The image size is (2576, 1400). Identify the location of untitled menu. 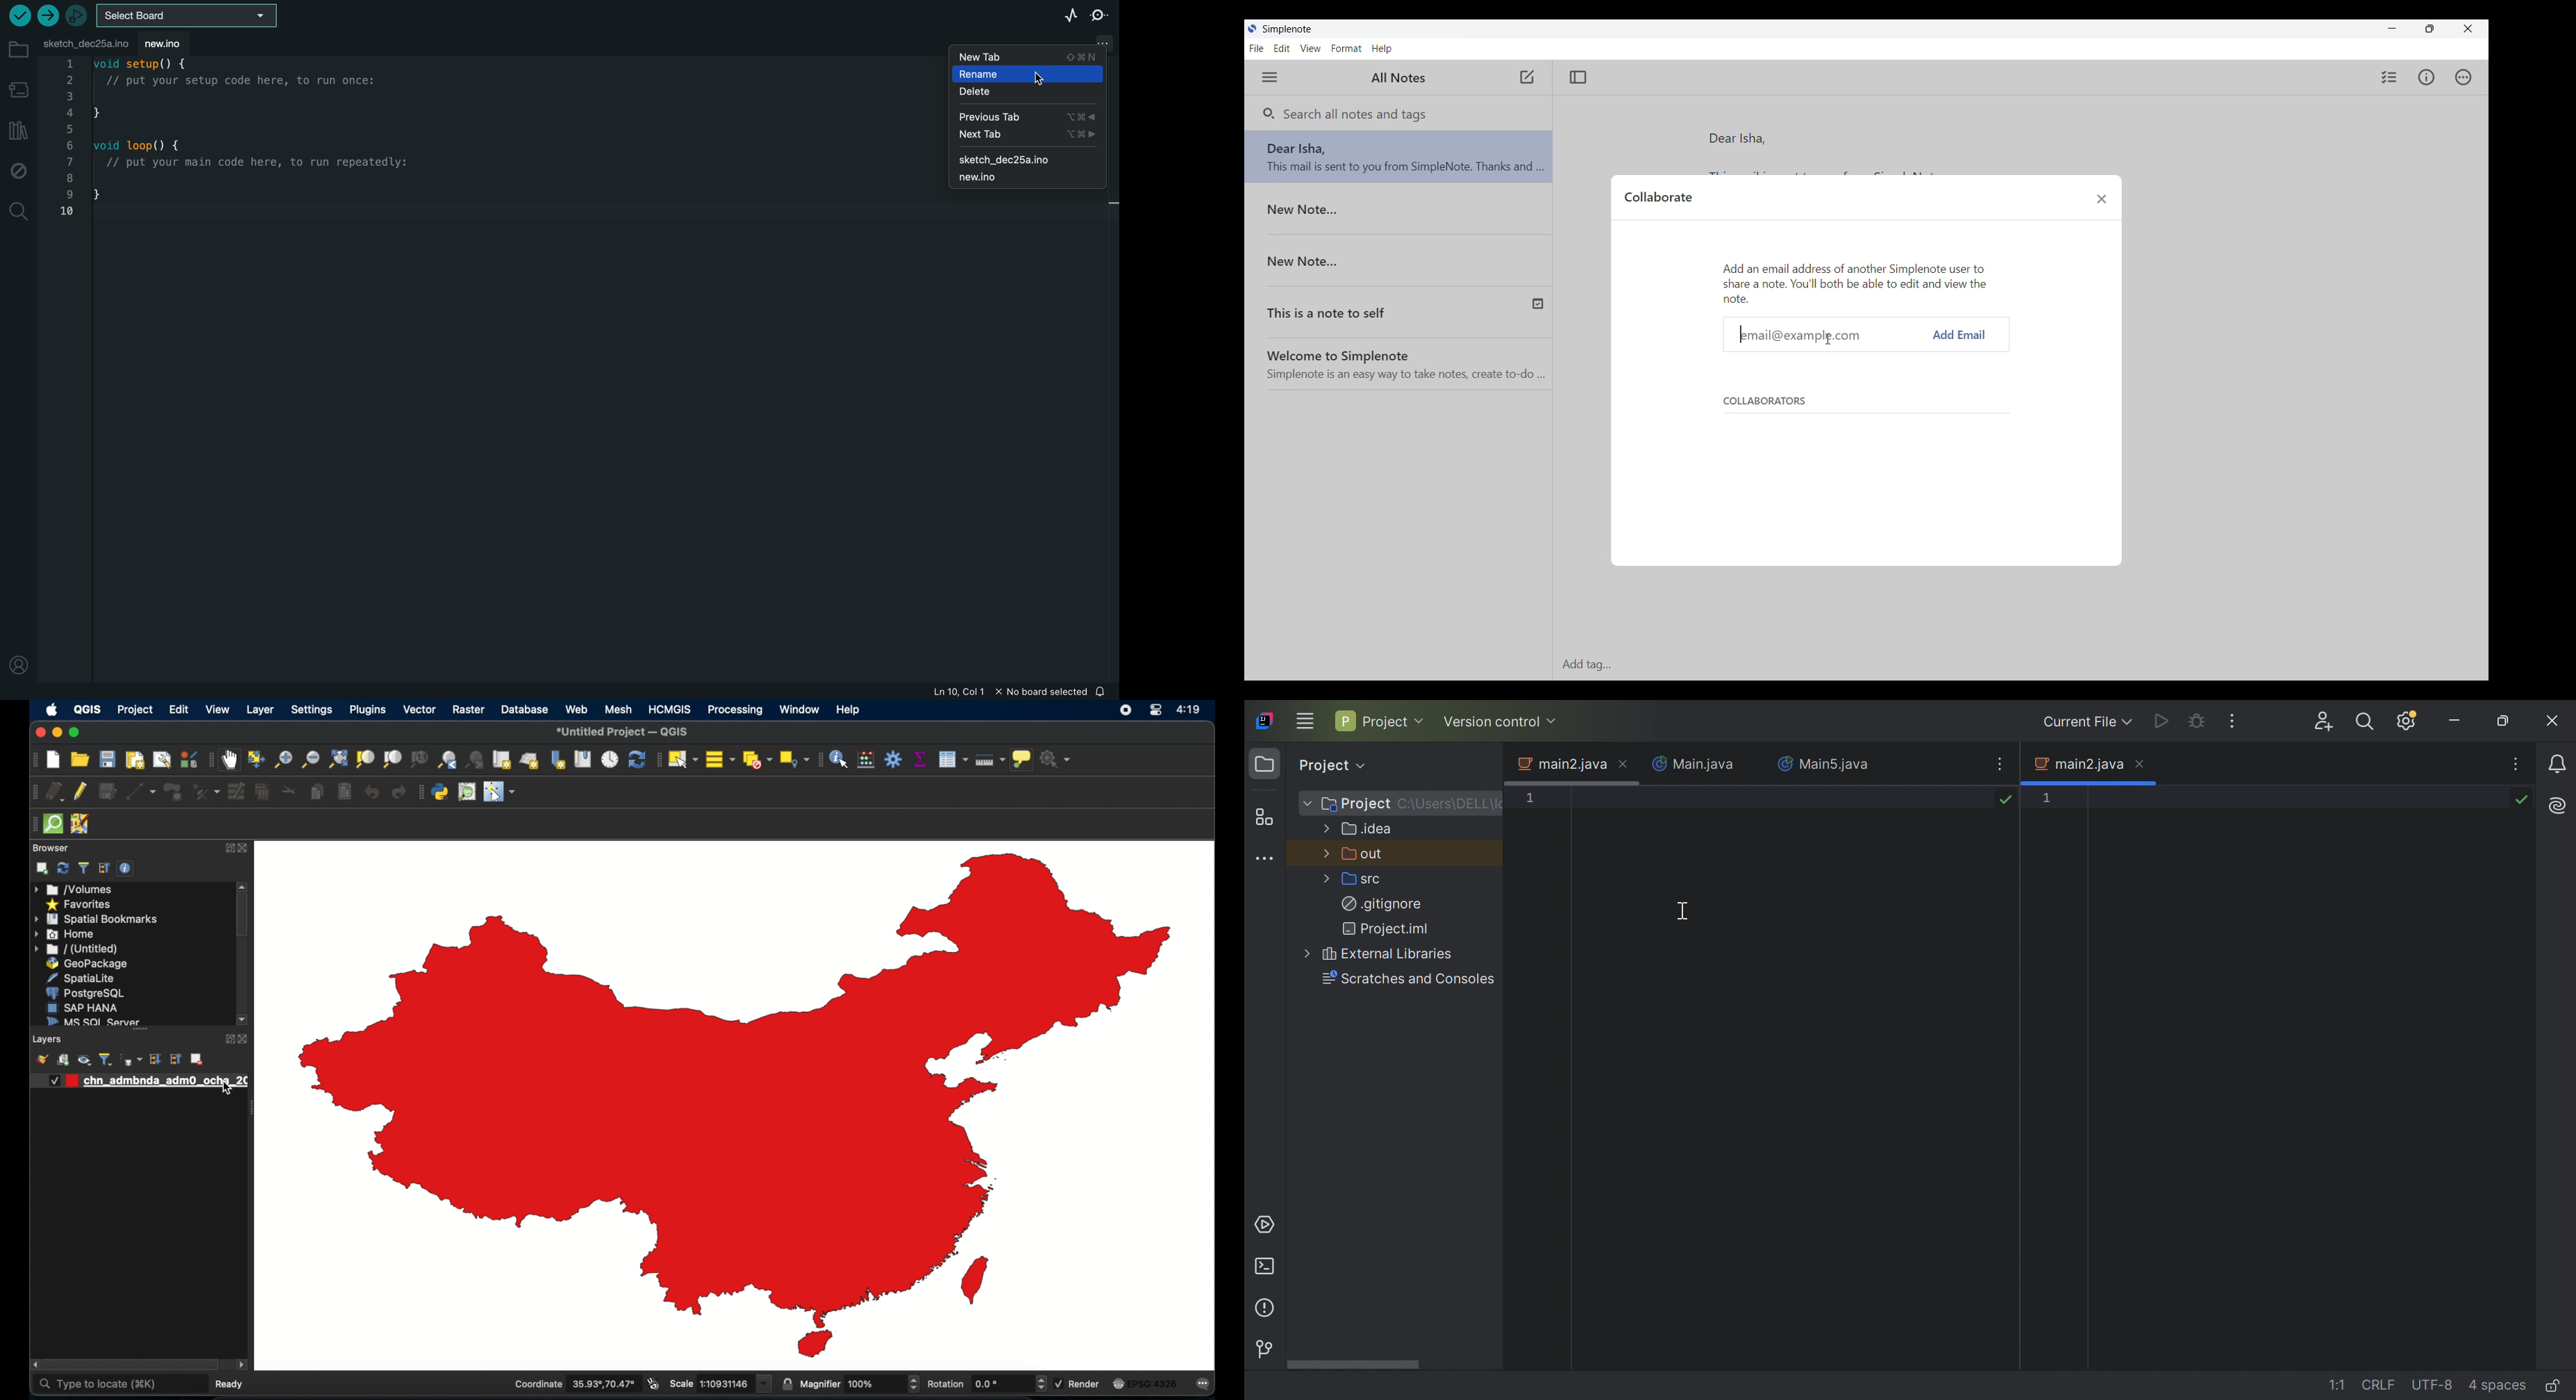
(75, 949).